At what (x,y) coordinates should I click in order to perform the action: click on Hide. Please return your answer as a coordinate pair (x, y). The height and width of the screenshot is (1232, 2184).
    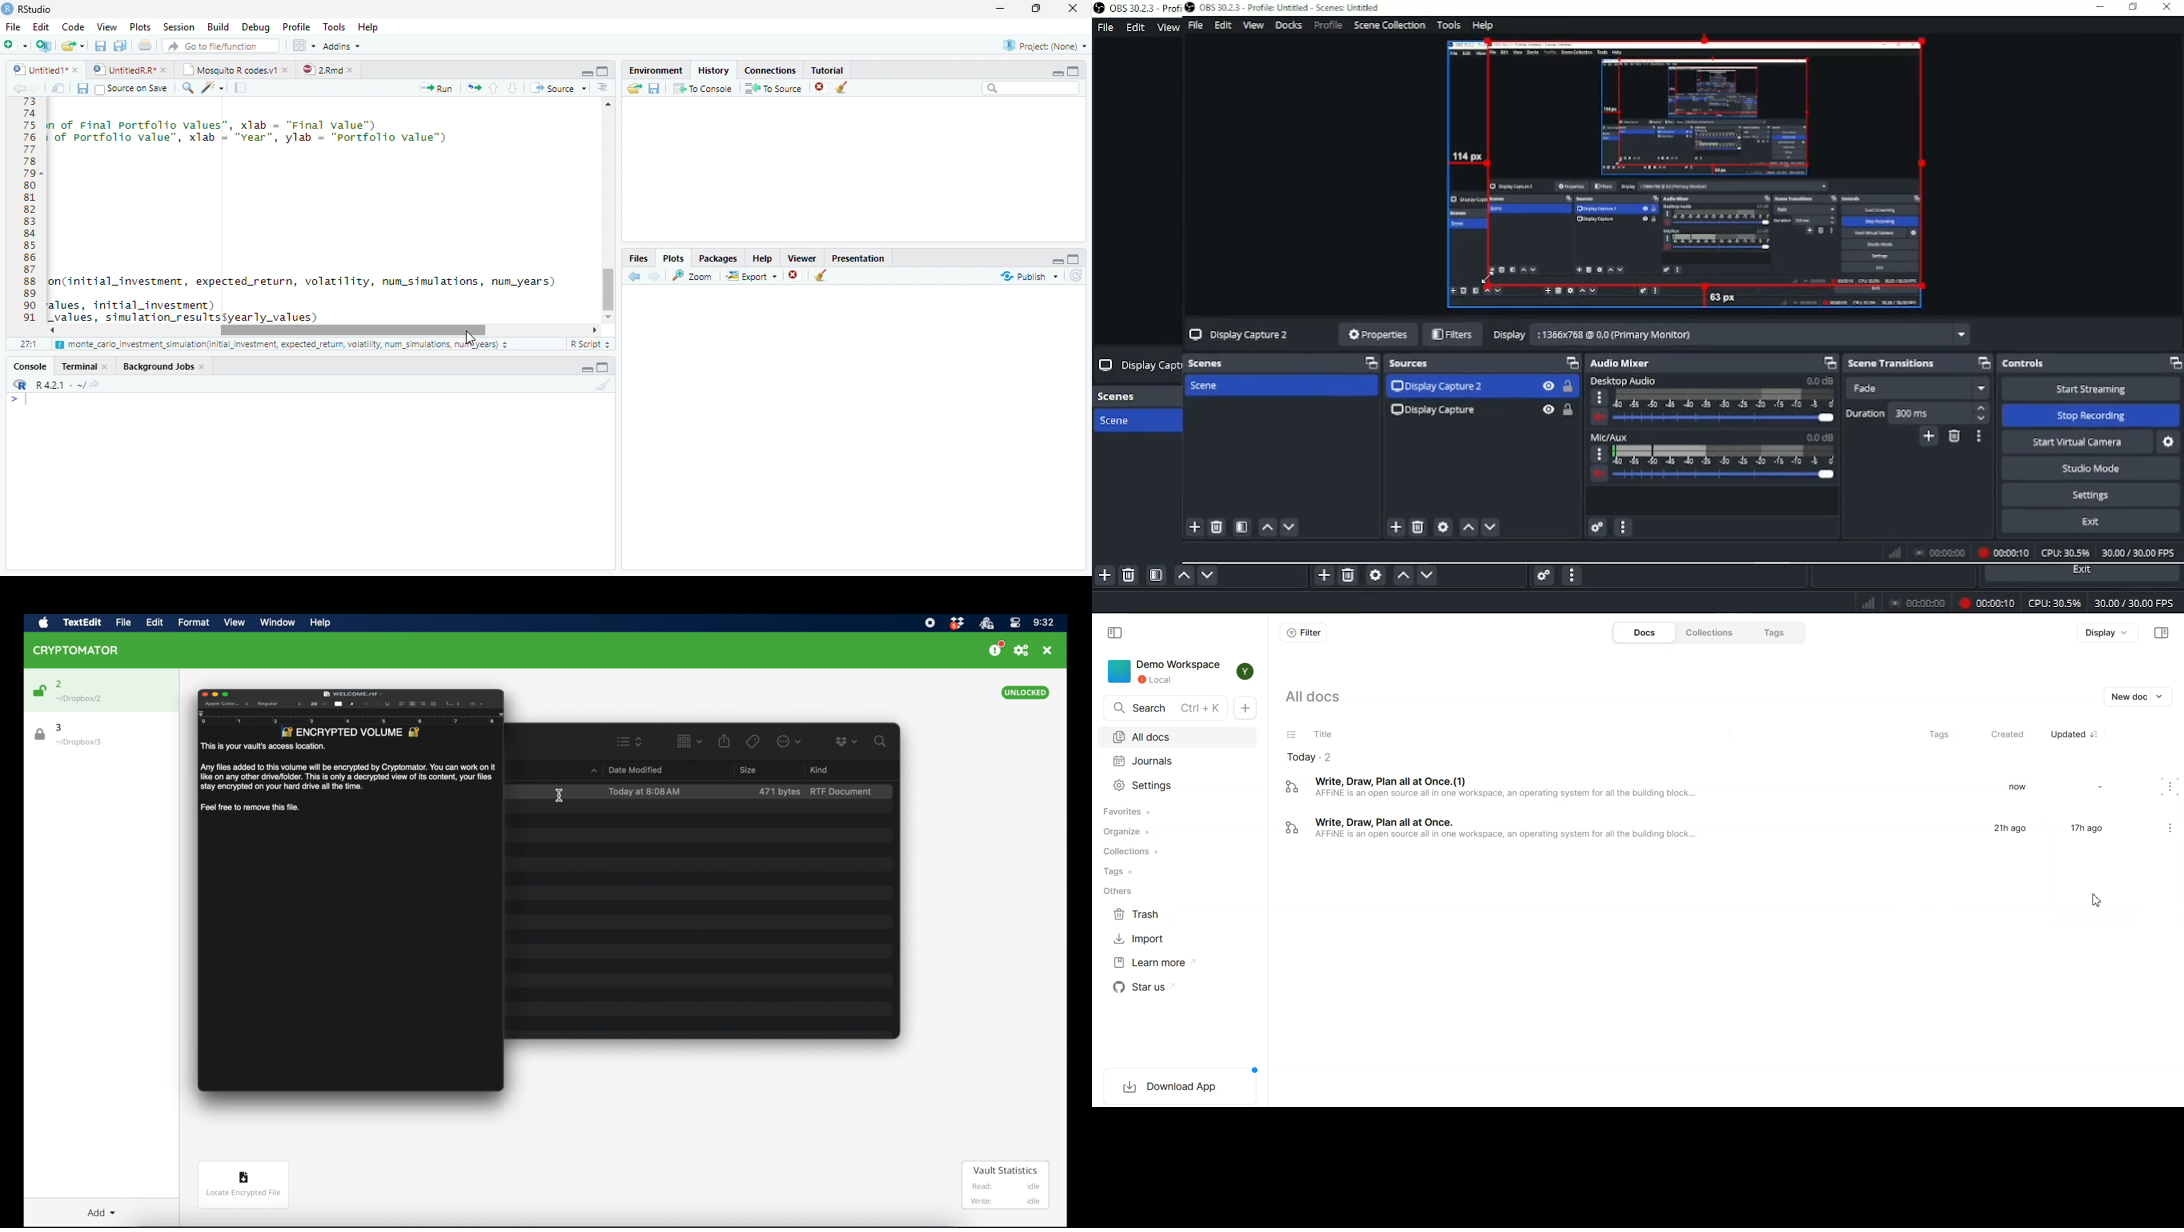
    Looking at the image, I should click on (586, 369).